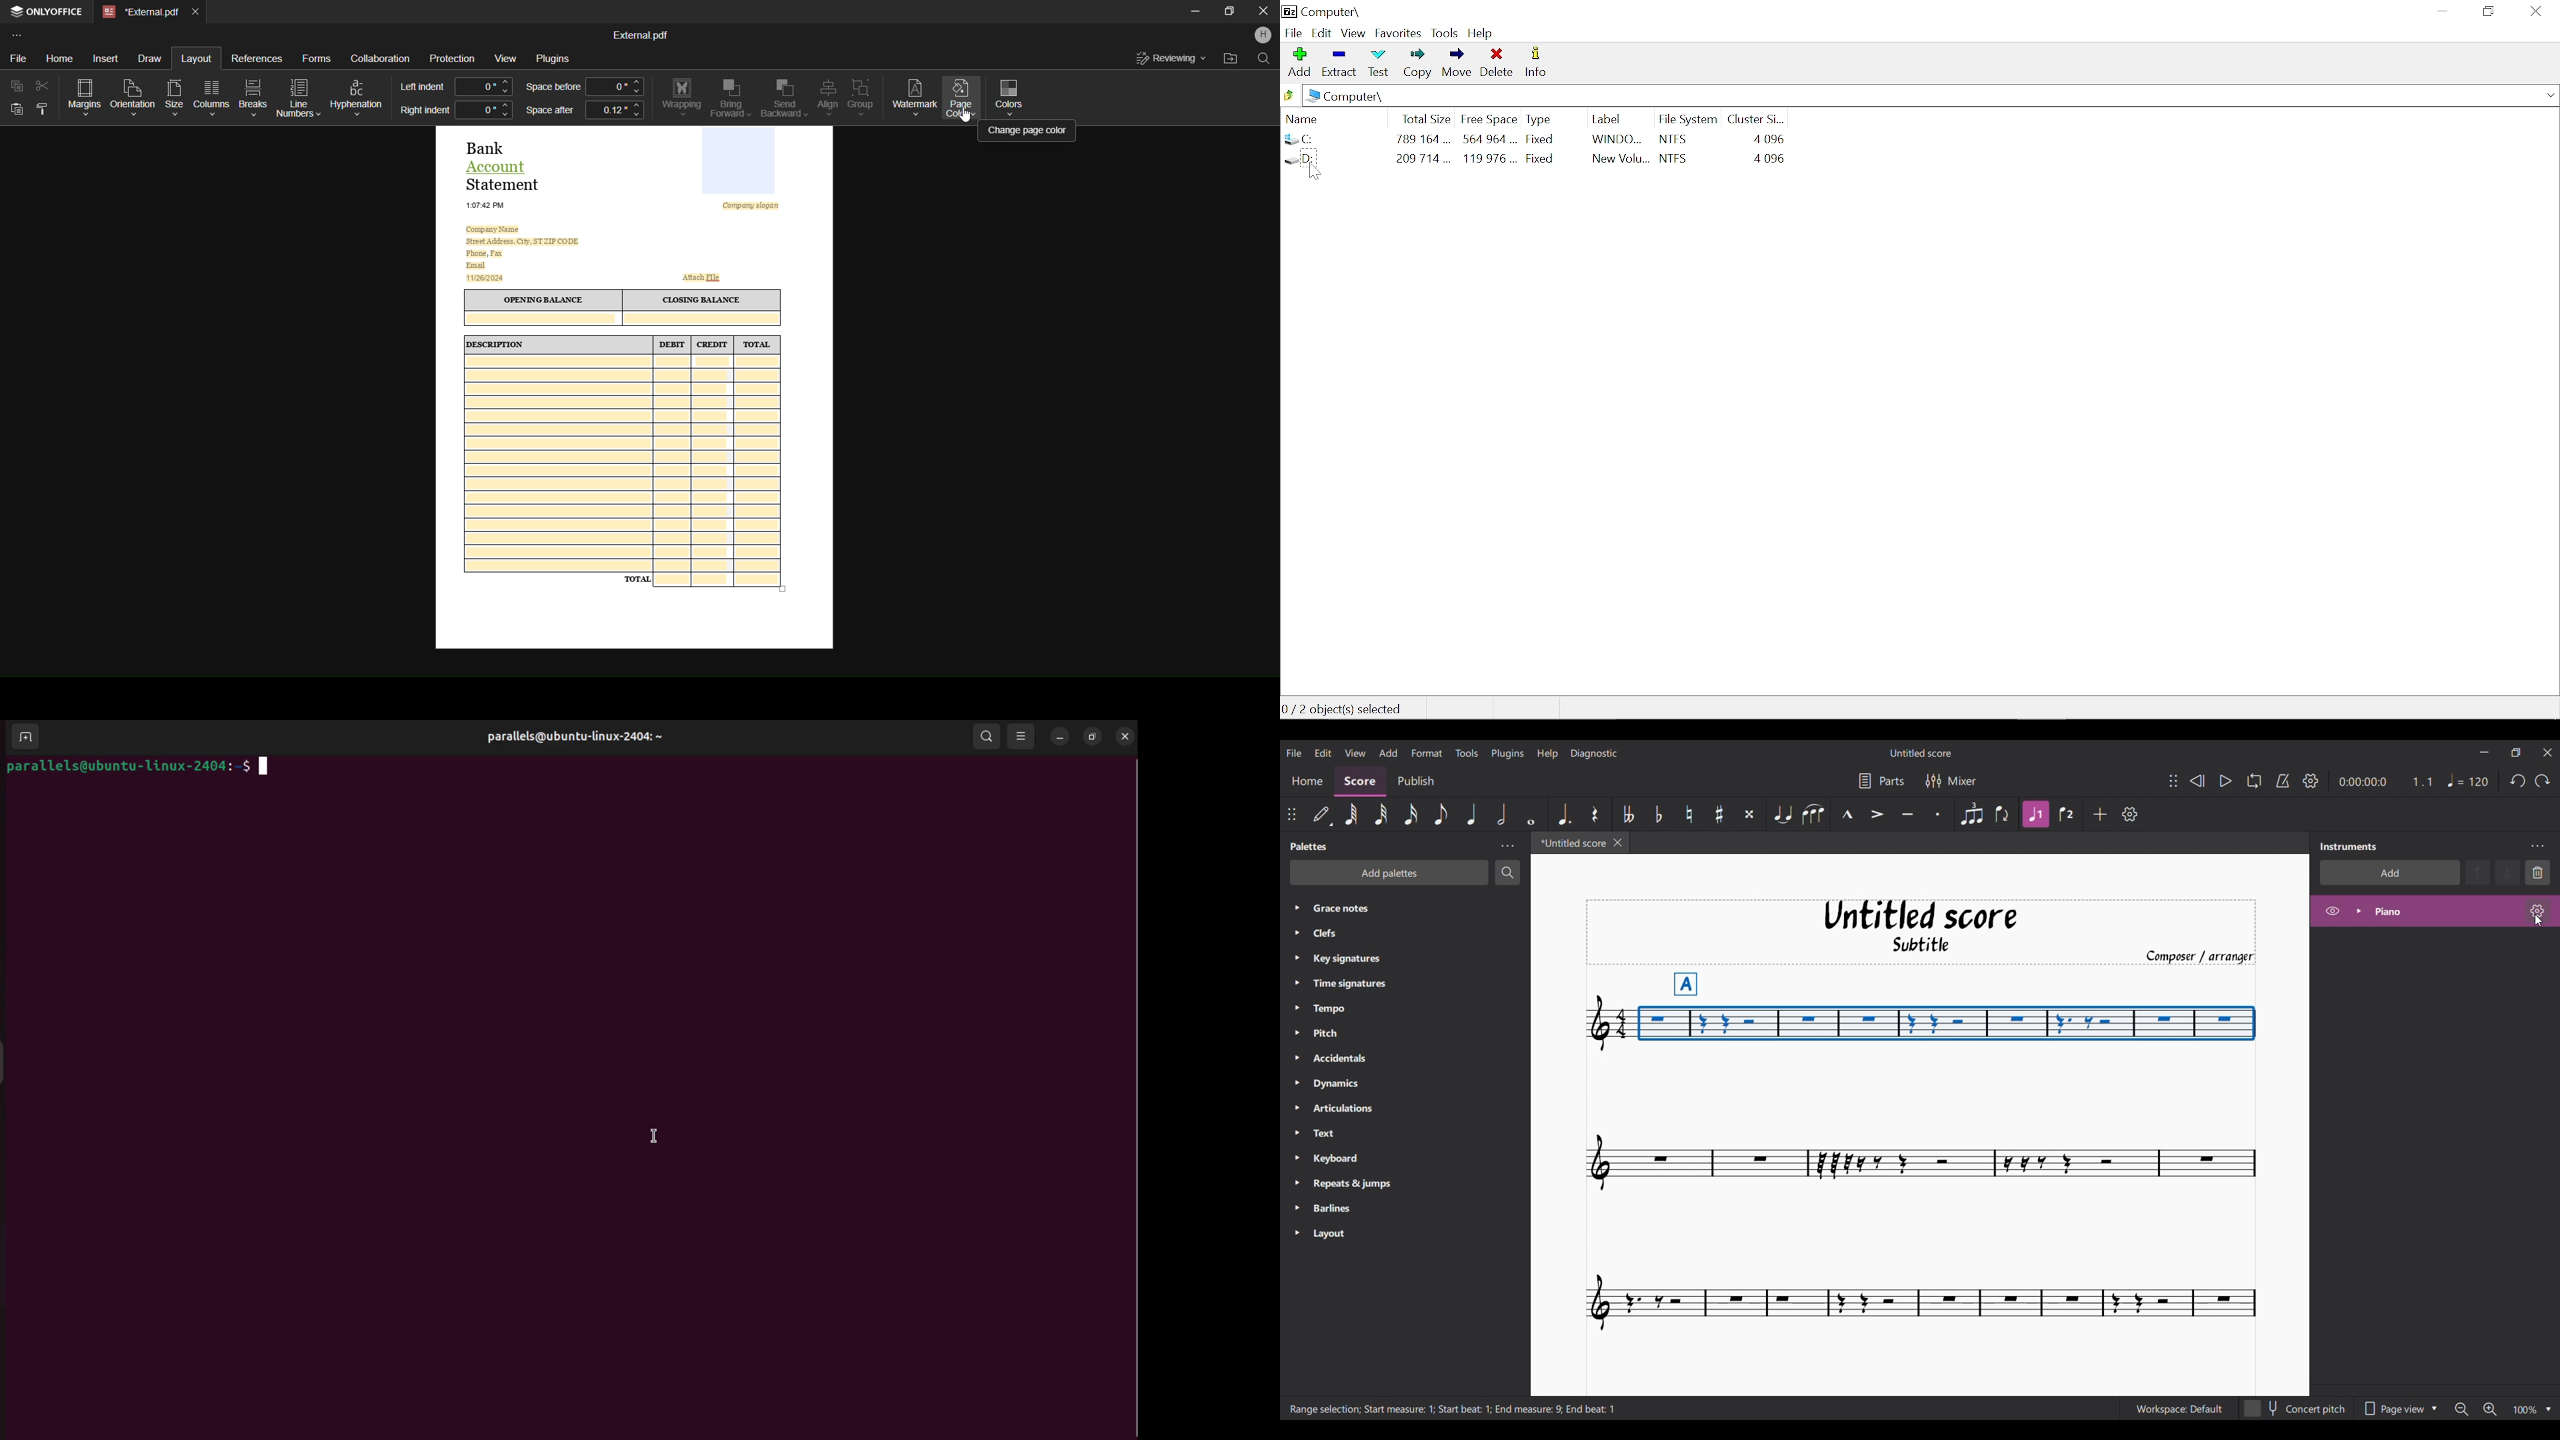 Image resolution: width=2576 pixels, height=1456 pixels. I want to click on Play, so click(2225, 781).